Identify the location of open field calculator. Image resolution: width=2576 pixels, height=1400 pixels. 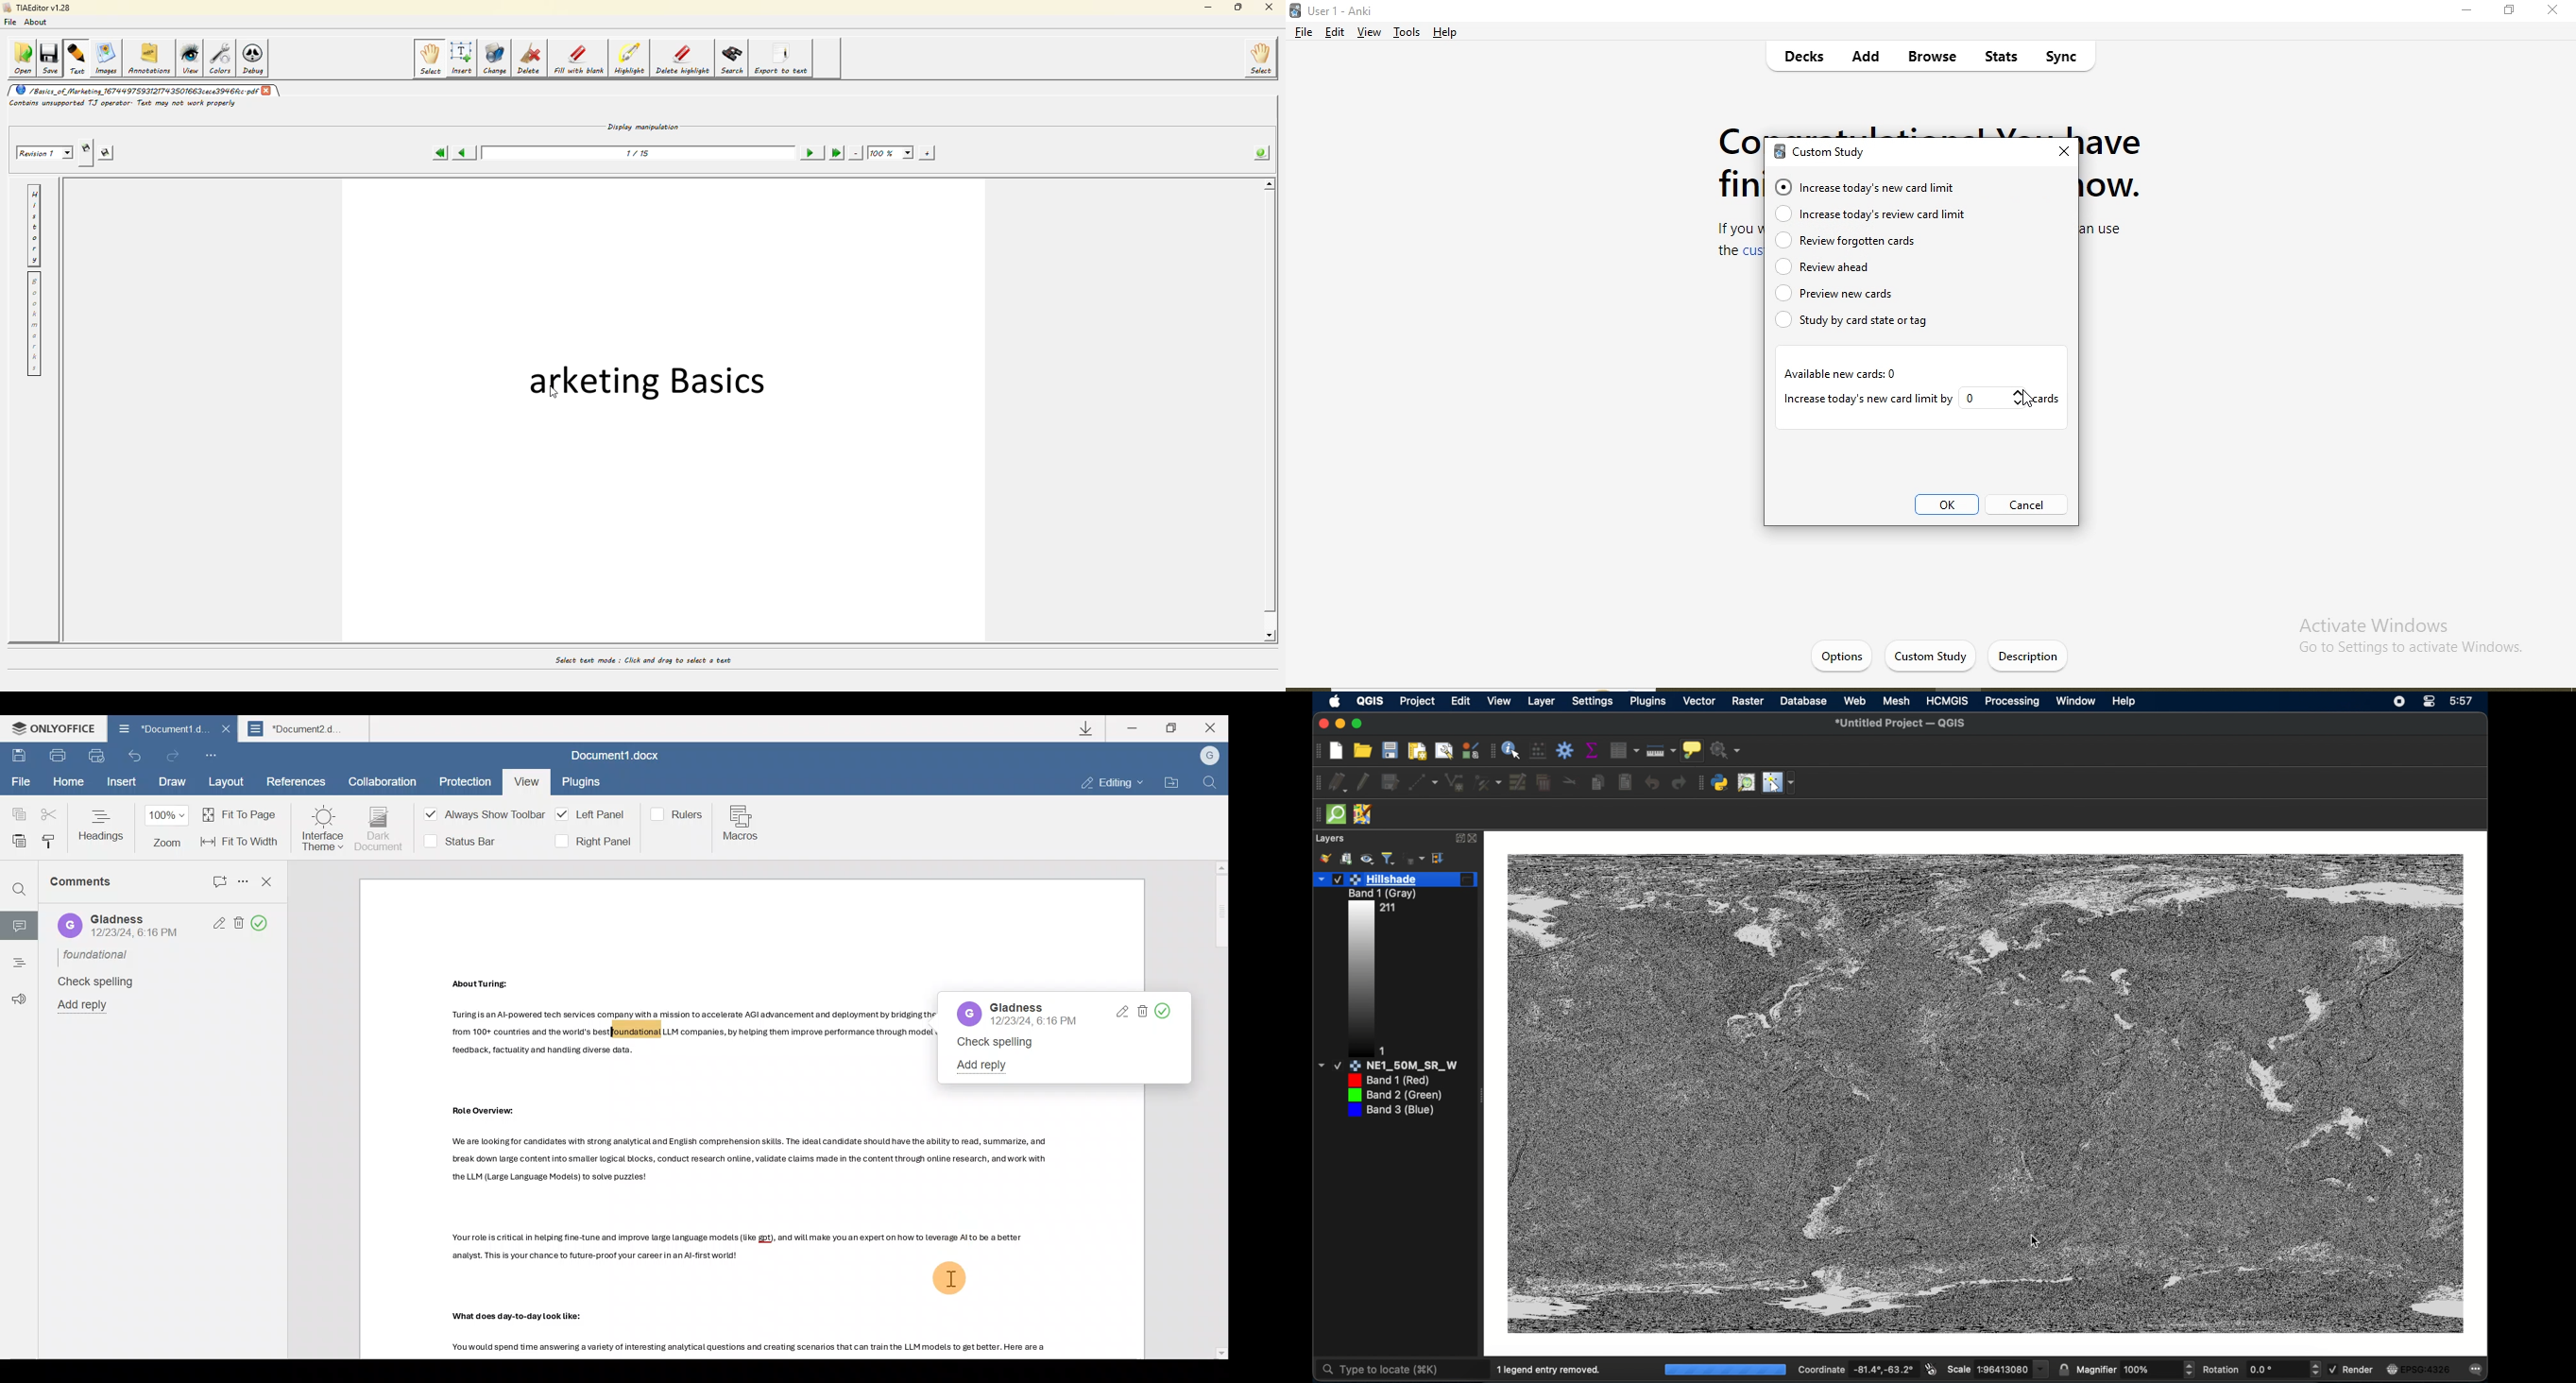
(1539, 751).